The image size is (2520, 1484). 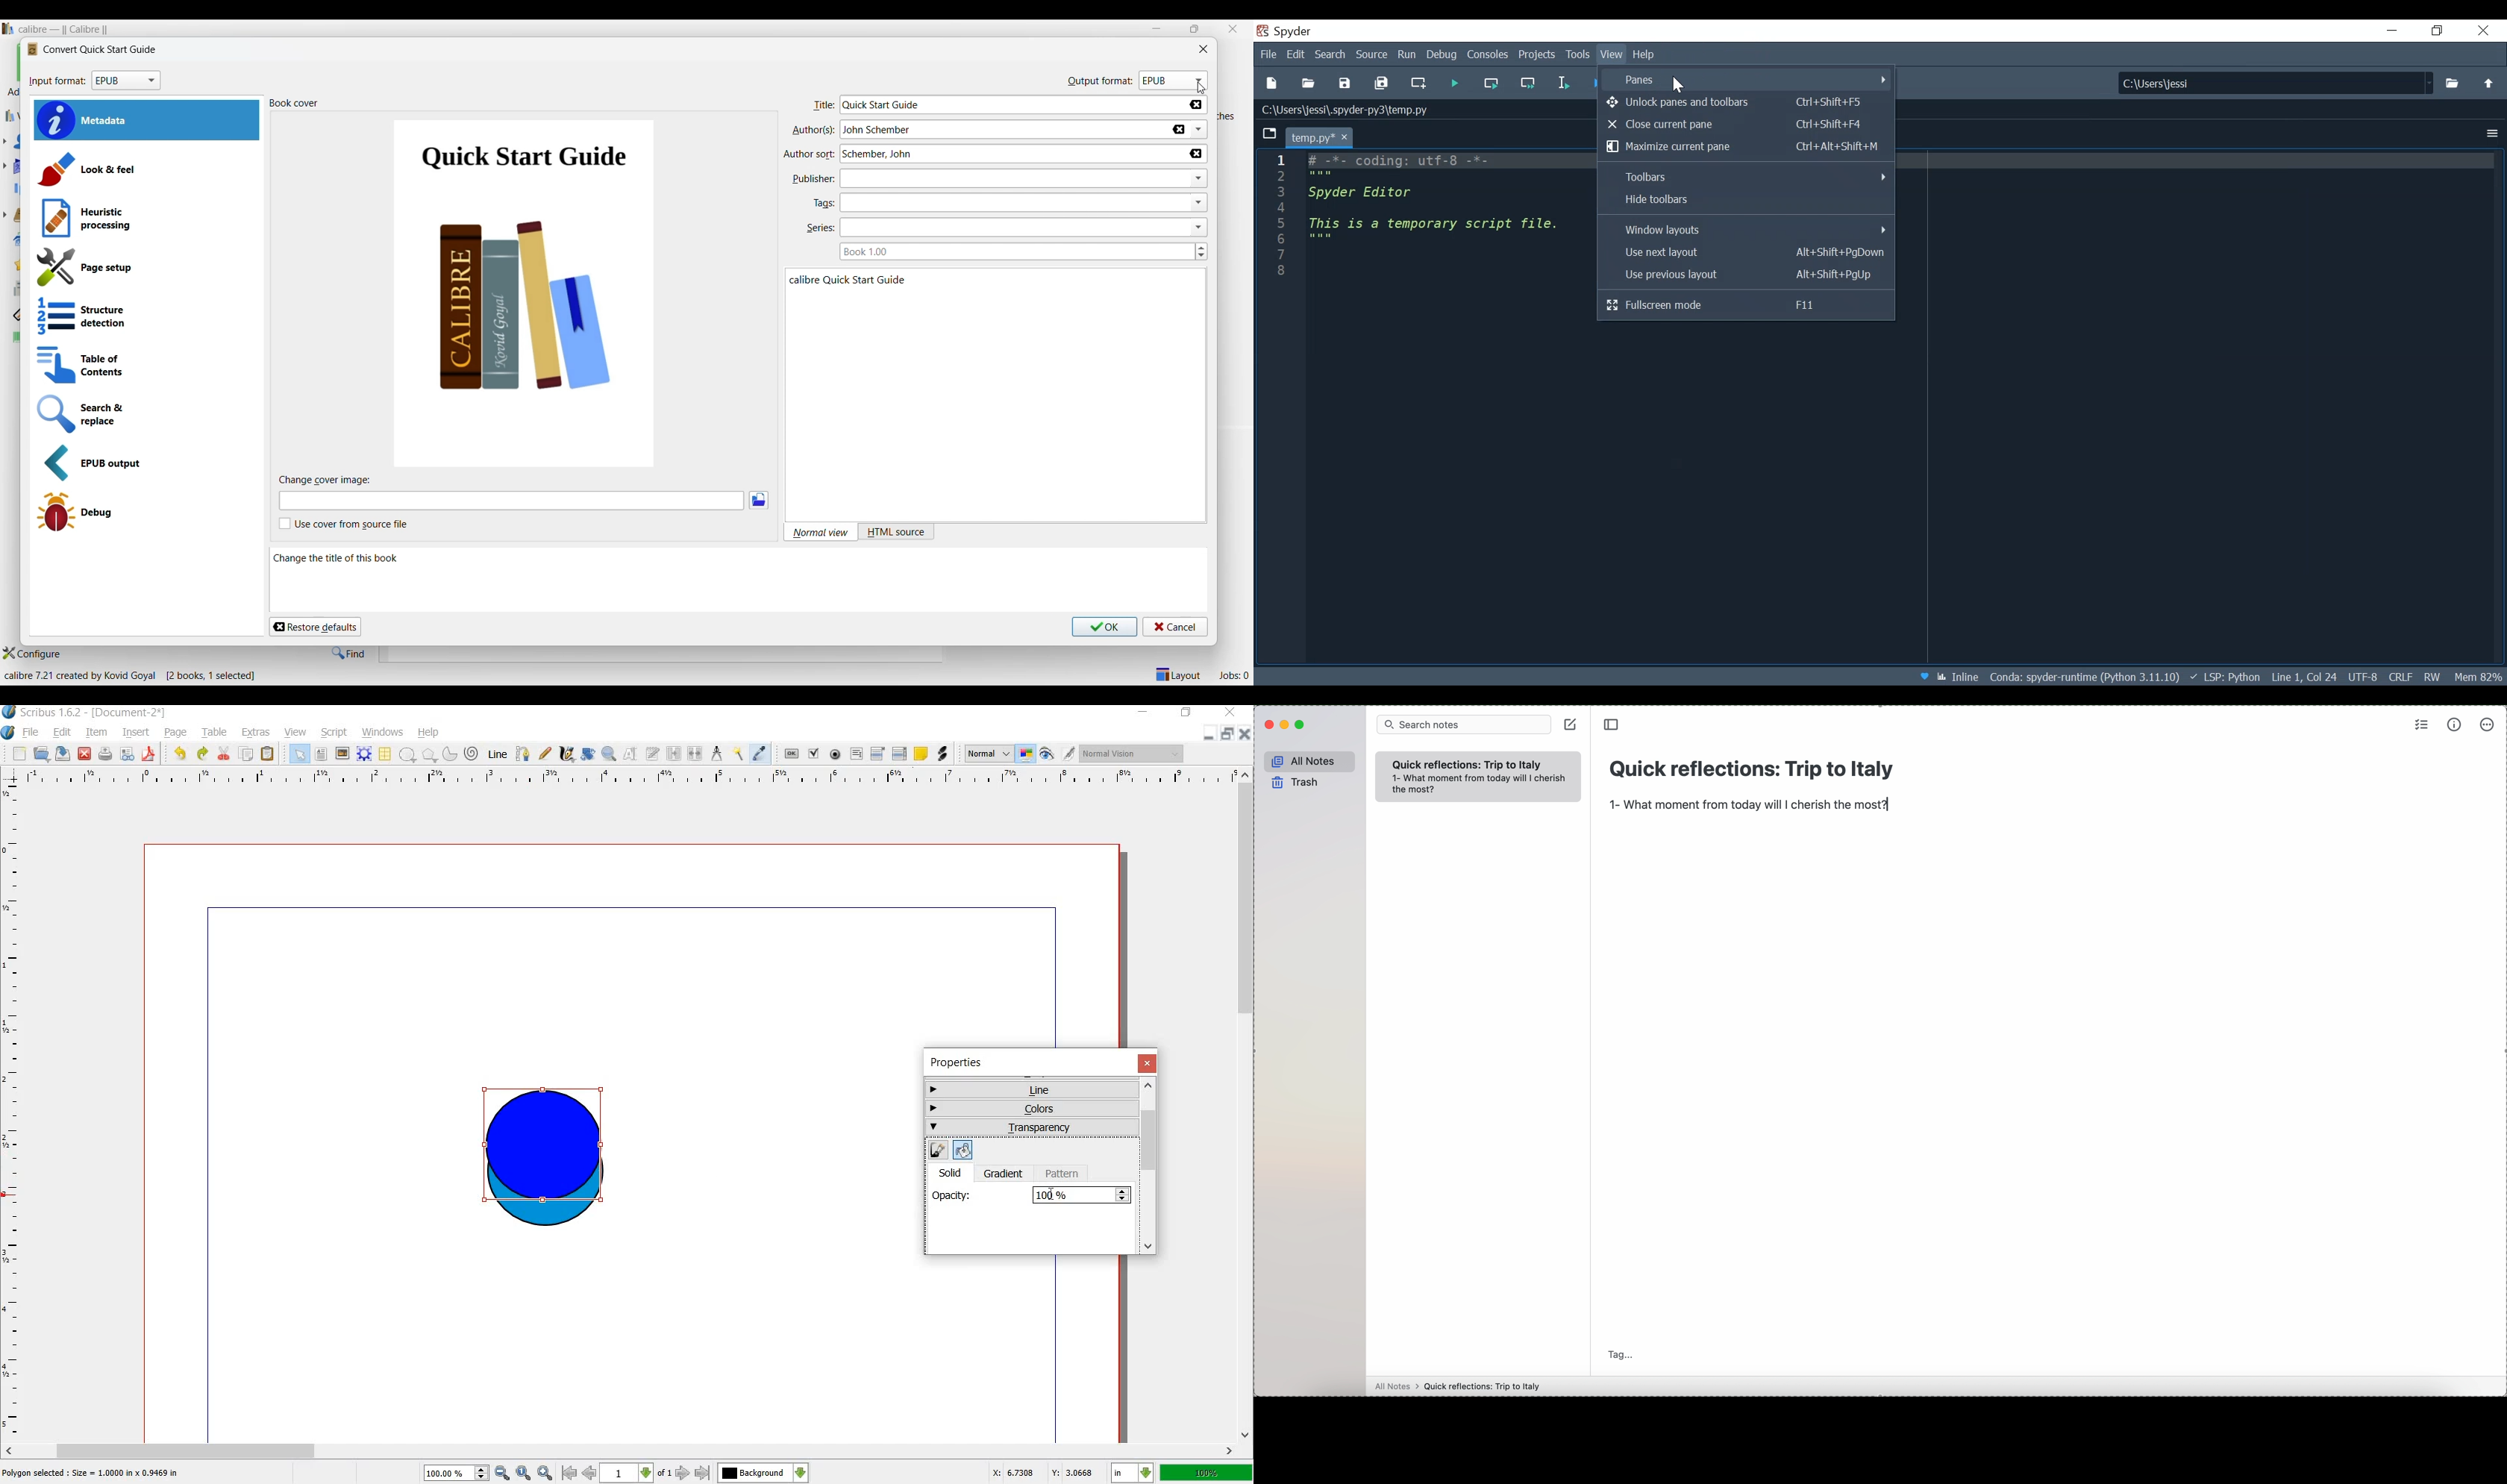 What do you see at coordinates (812, 180) in the screenshot?
I see `publisher` at bounding box center [812, 180].